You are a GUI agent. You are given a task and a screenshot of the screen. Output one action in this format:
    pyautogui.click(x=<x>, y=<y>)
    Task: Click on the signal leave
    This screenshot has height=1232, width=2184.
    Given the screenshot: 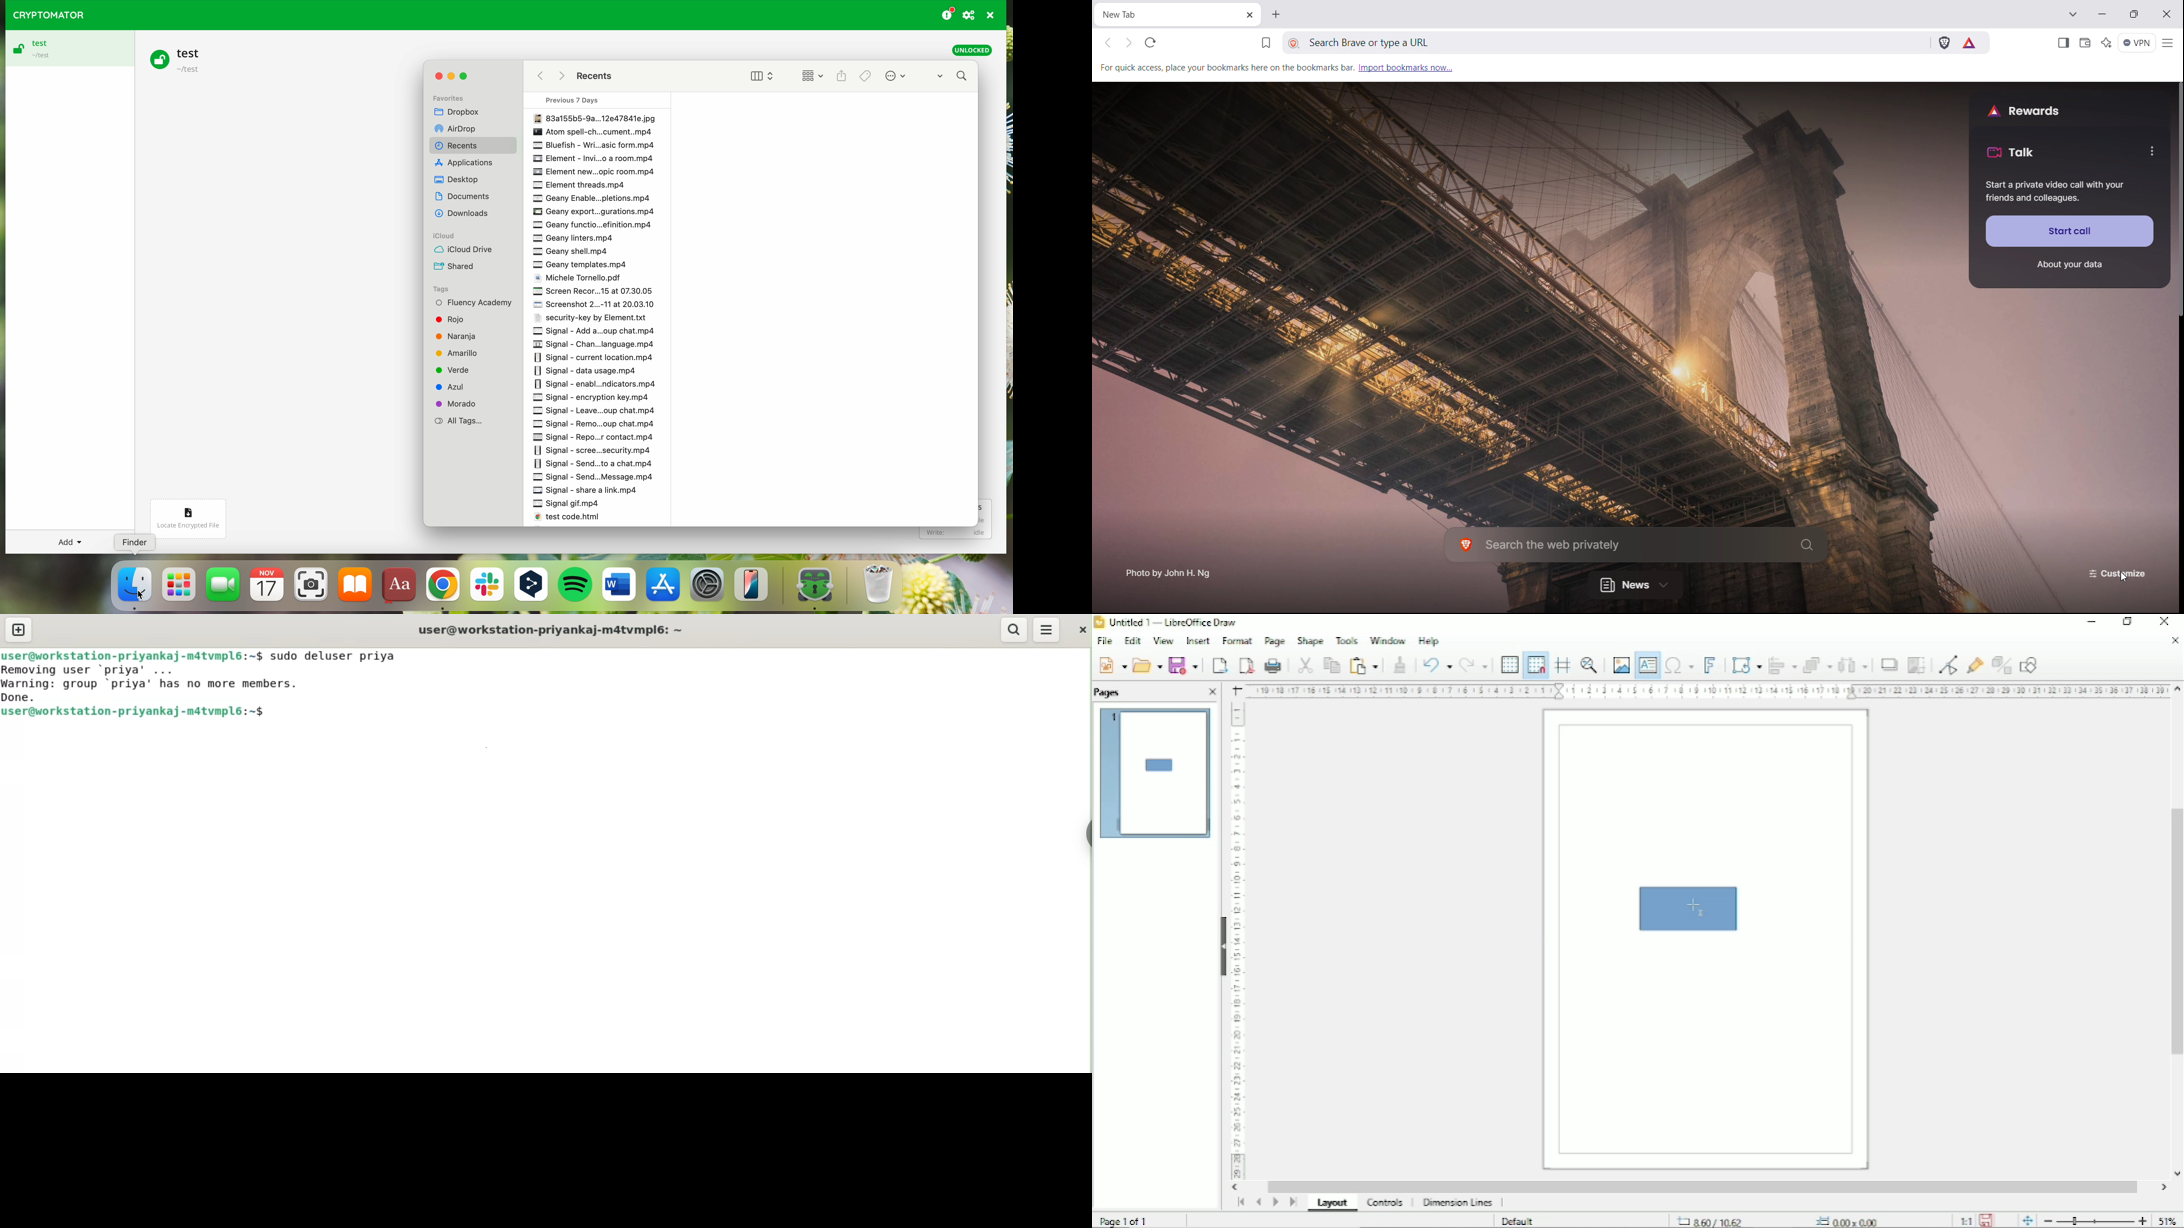 What is the action you would take?
    pyautogui.click(x=605, y=411)
    